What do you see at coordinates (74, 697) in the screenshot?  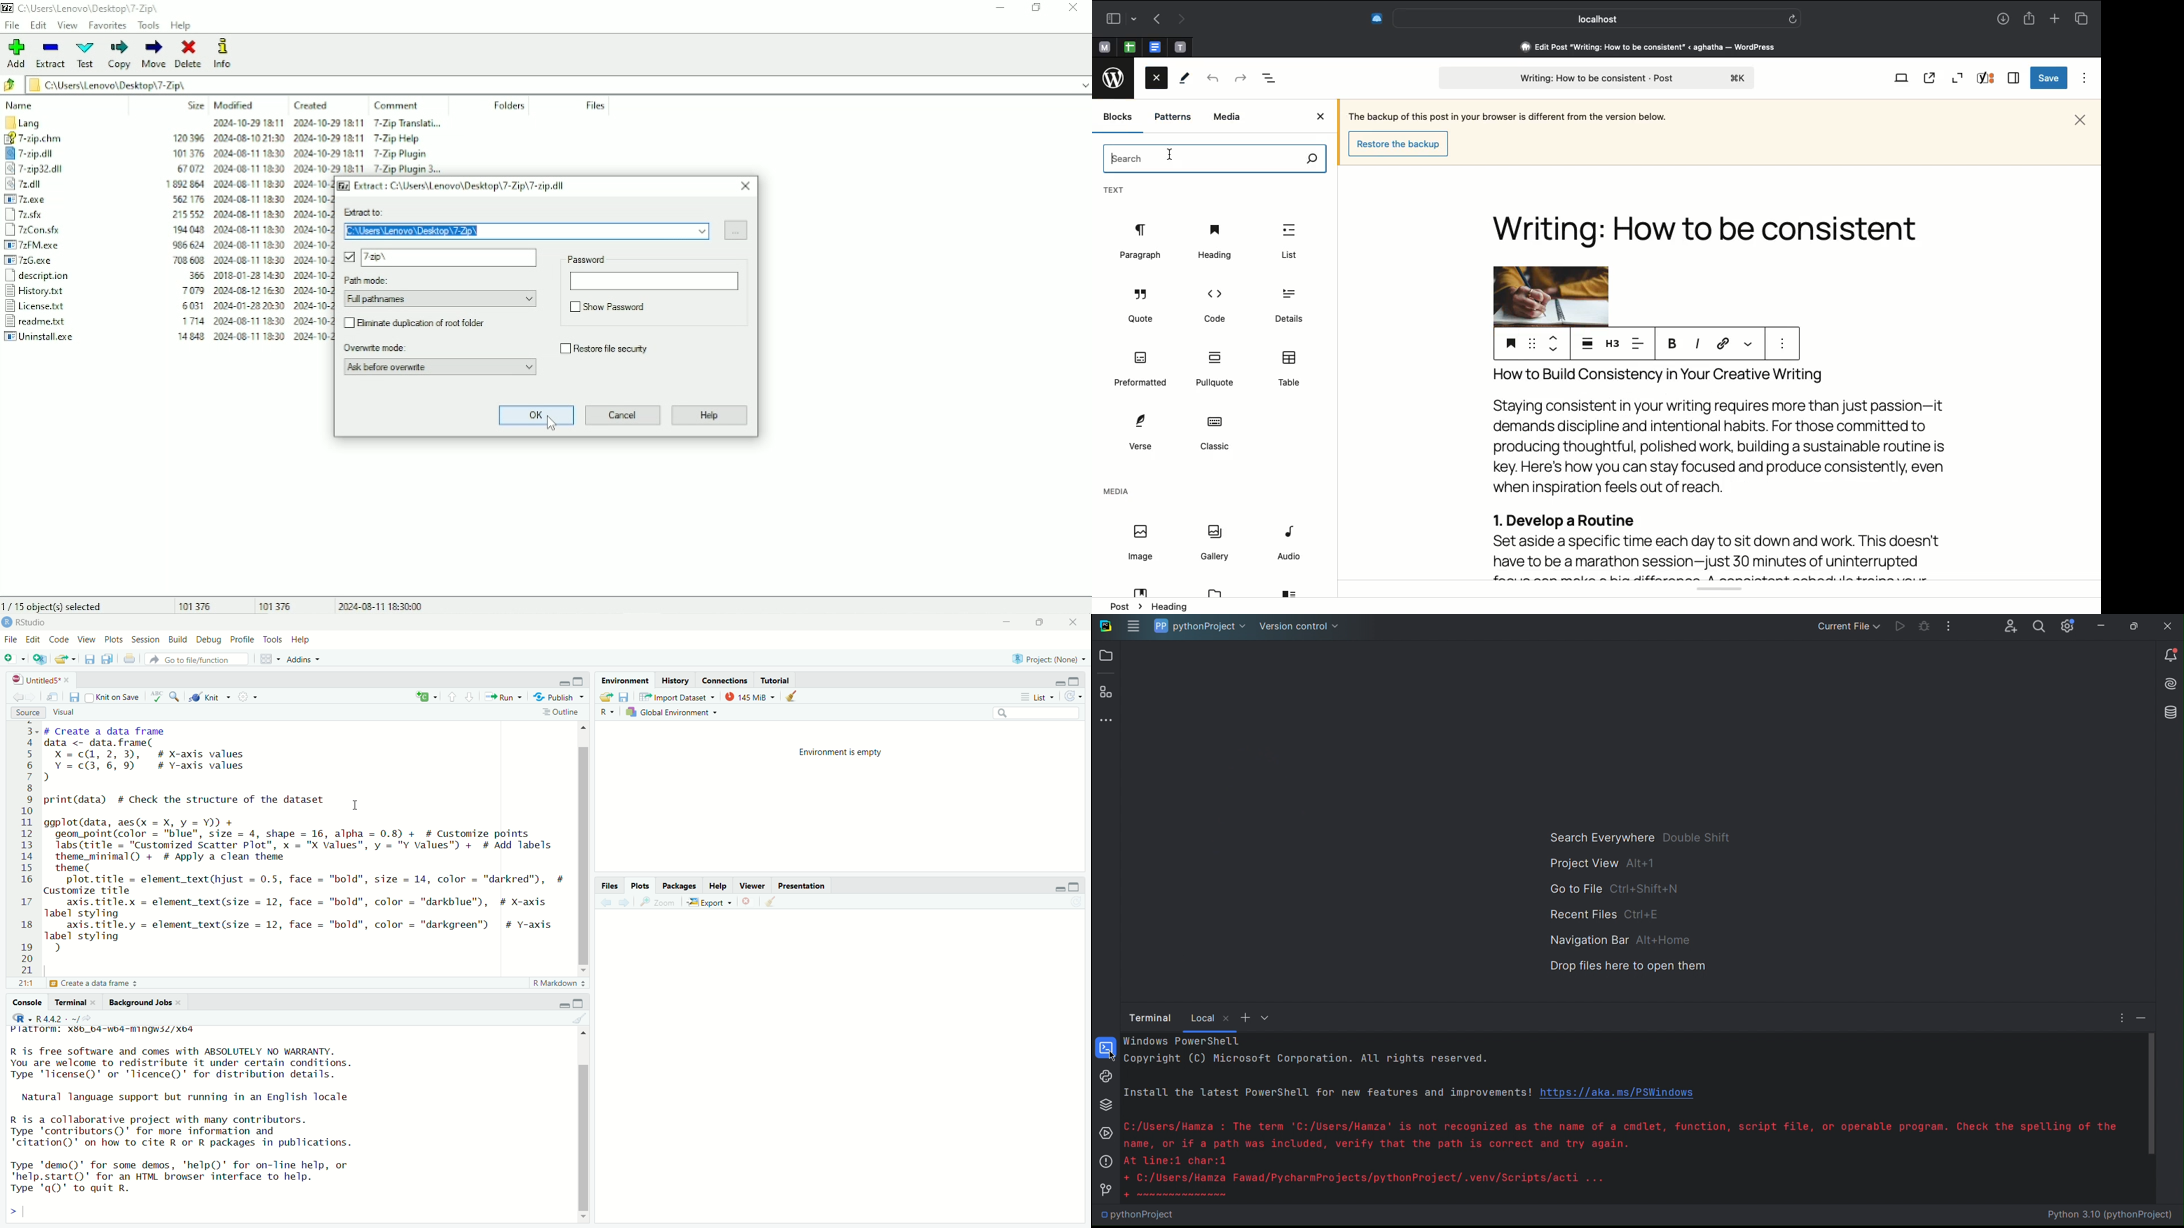 I see `Save` at bounding box center [74, 697].